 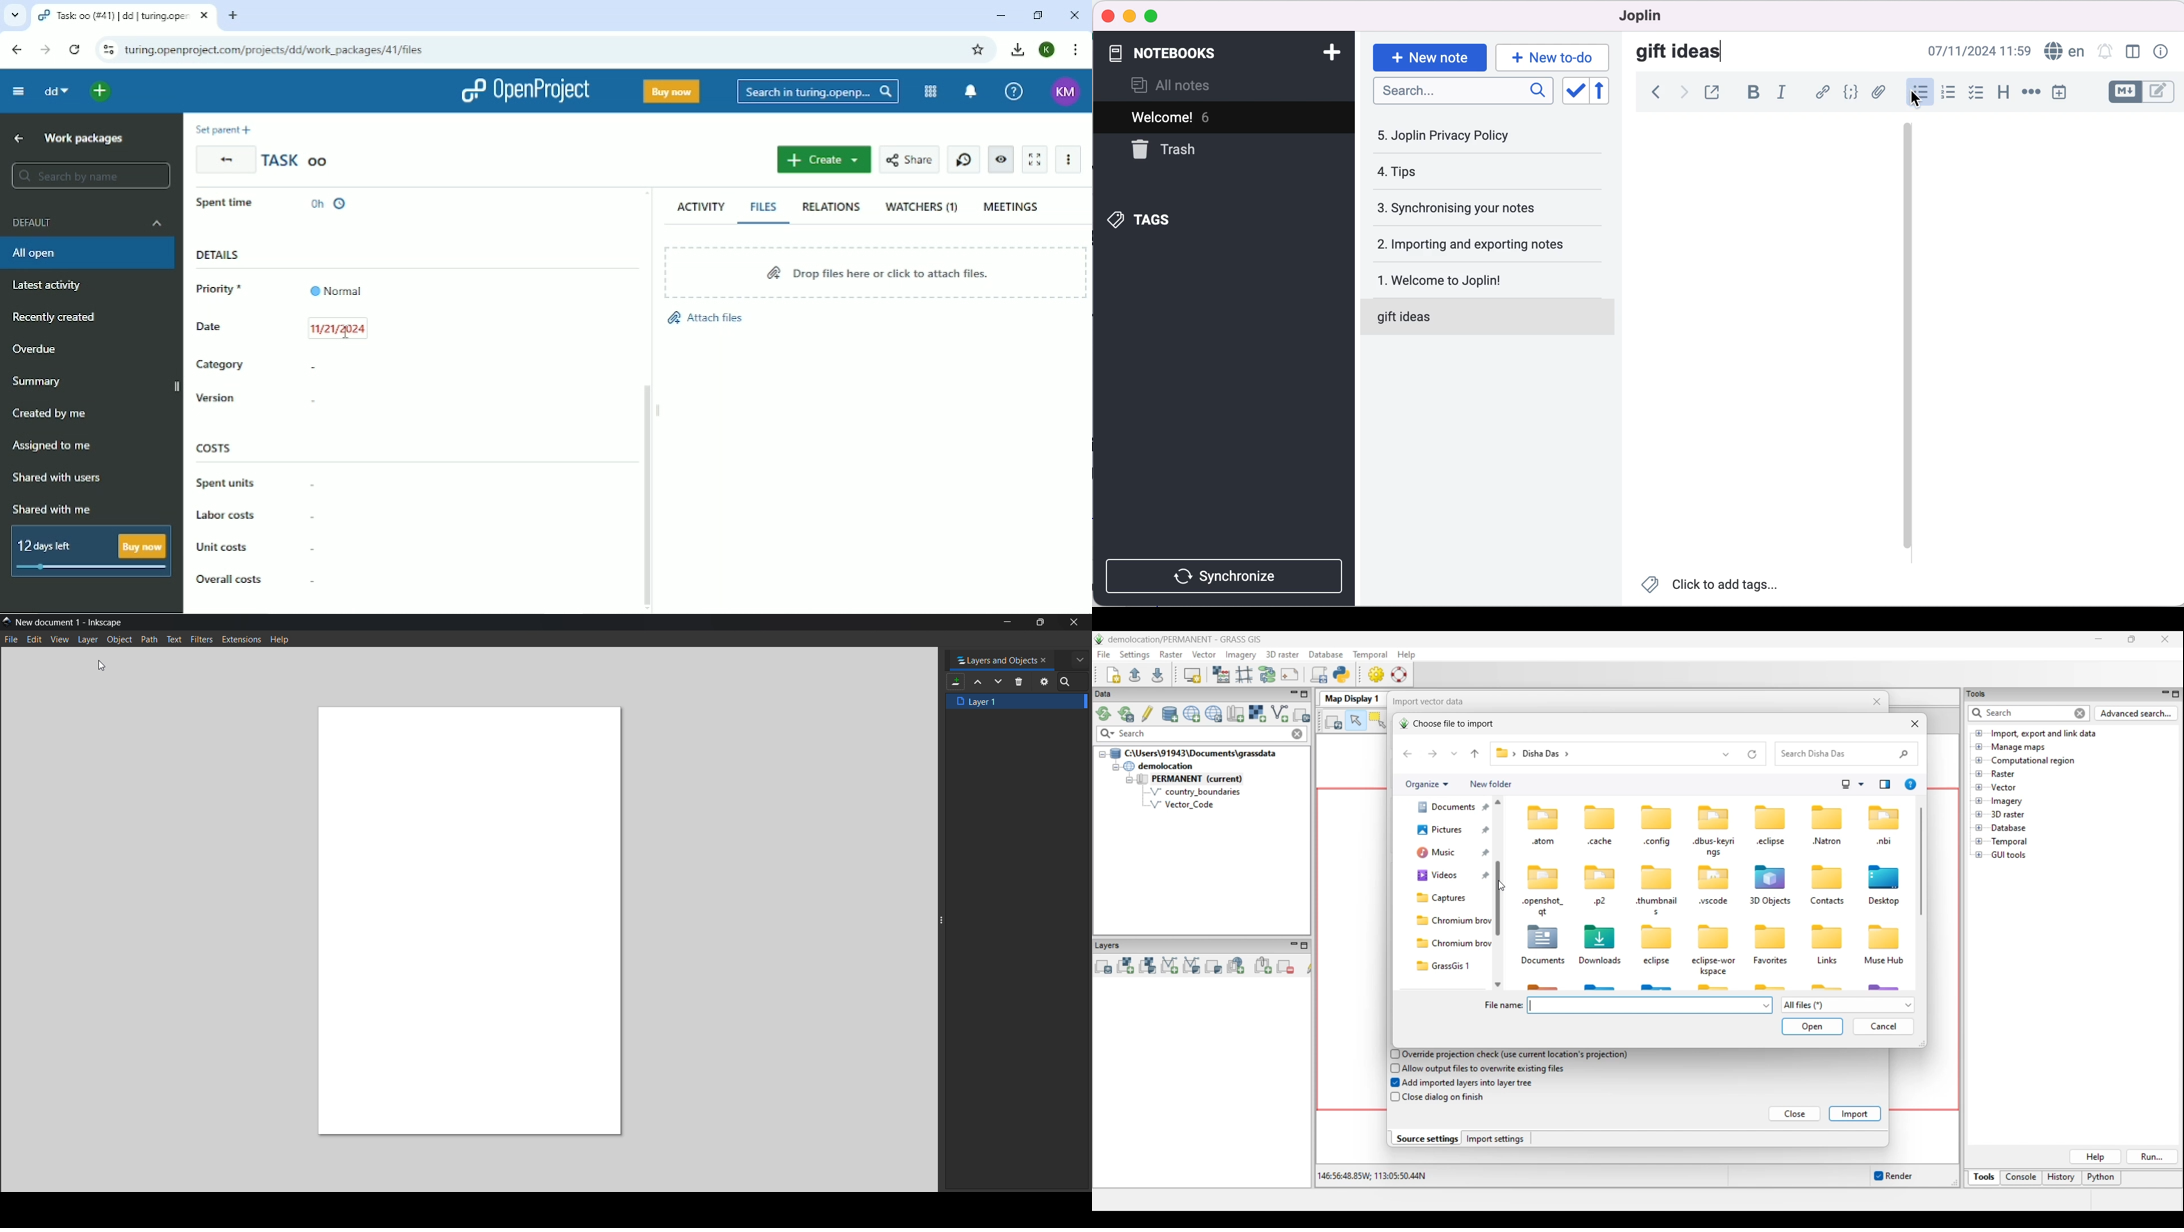 I want to click on Create, so click(x=823, y=160).